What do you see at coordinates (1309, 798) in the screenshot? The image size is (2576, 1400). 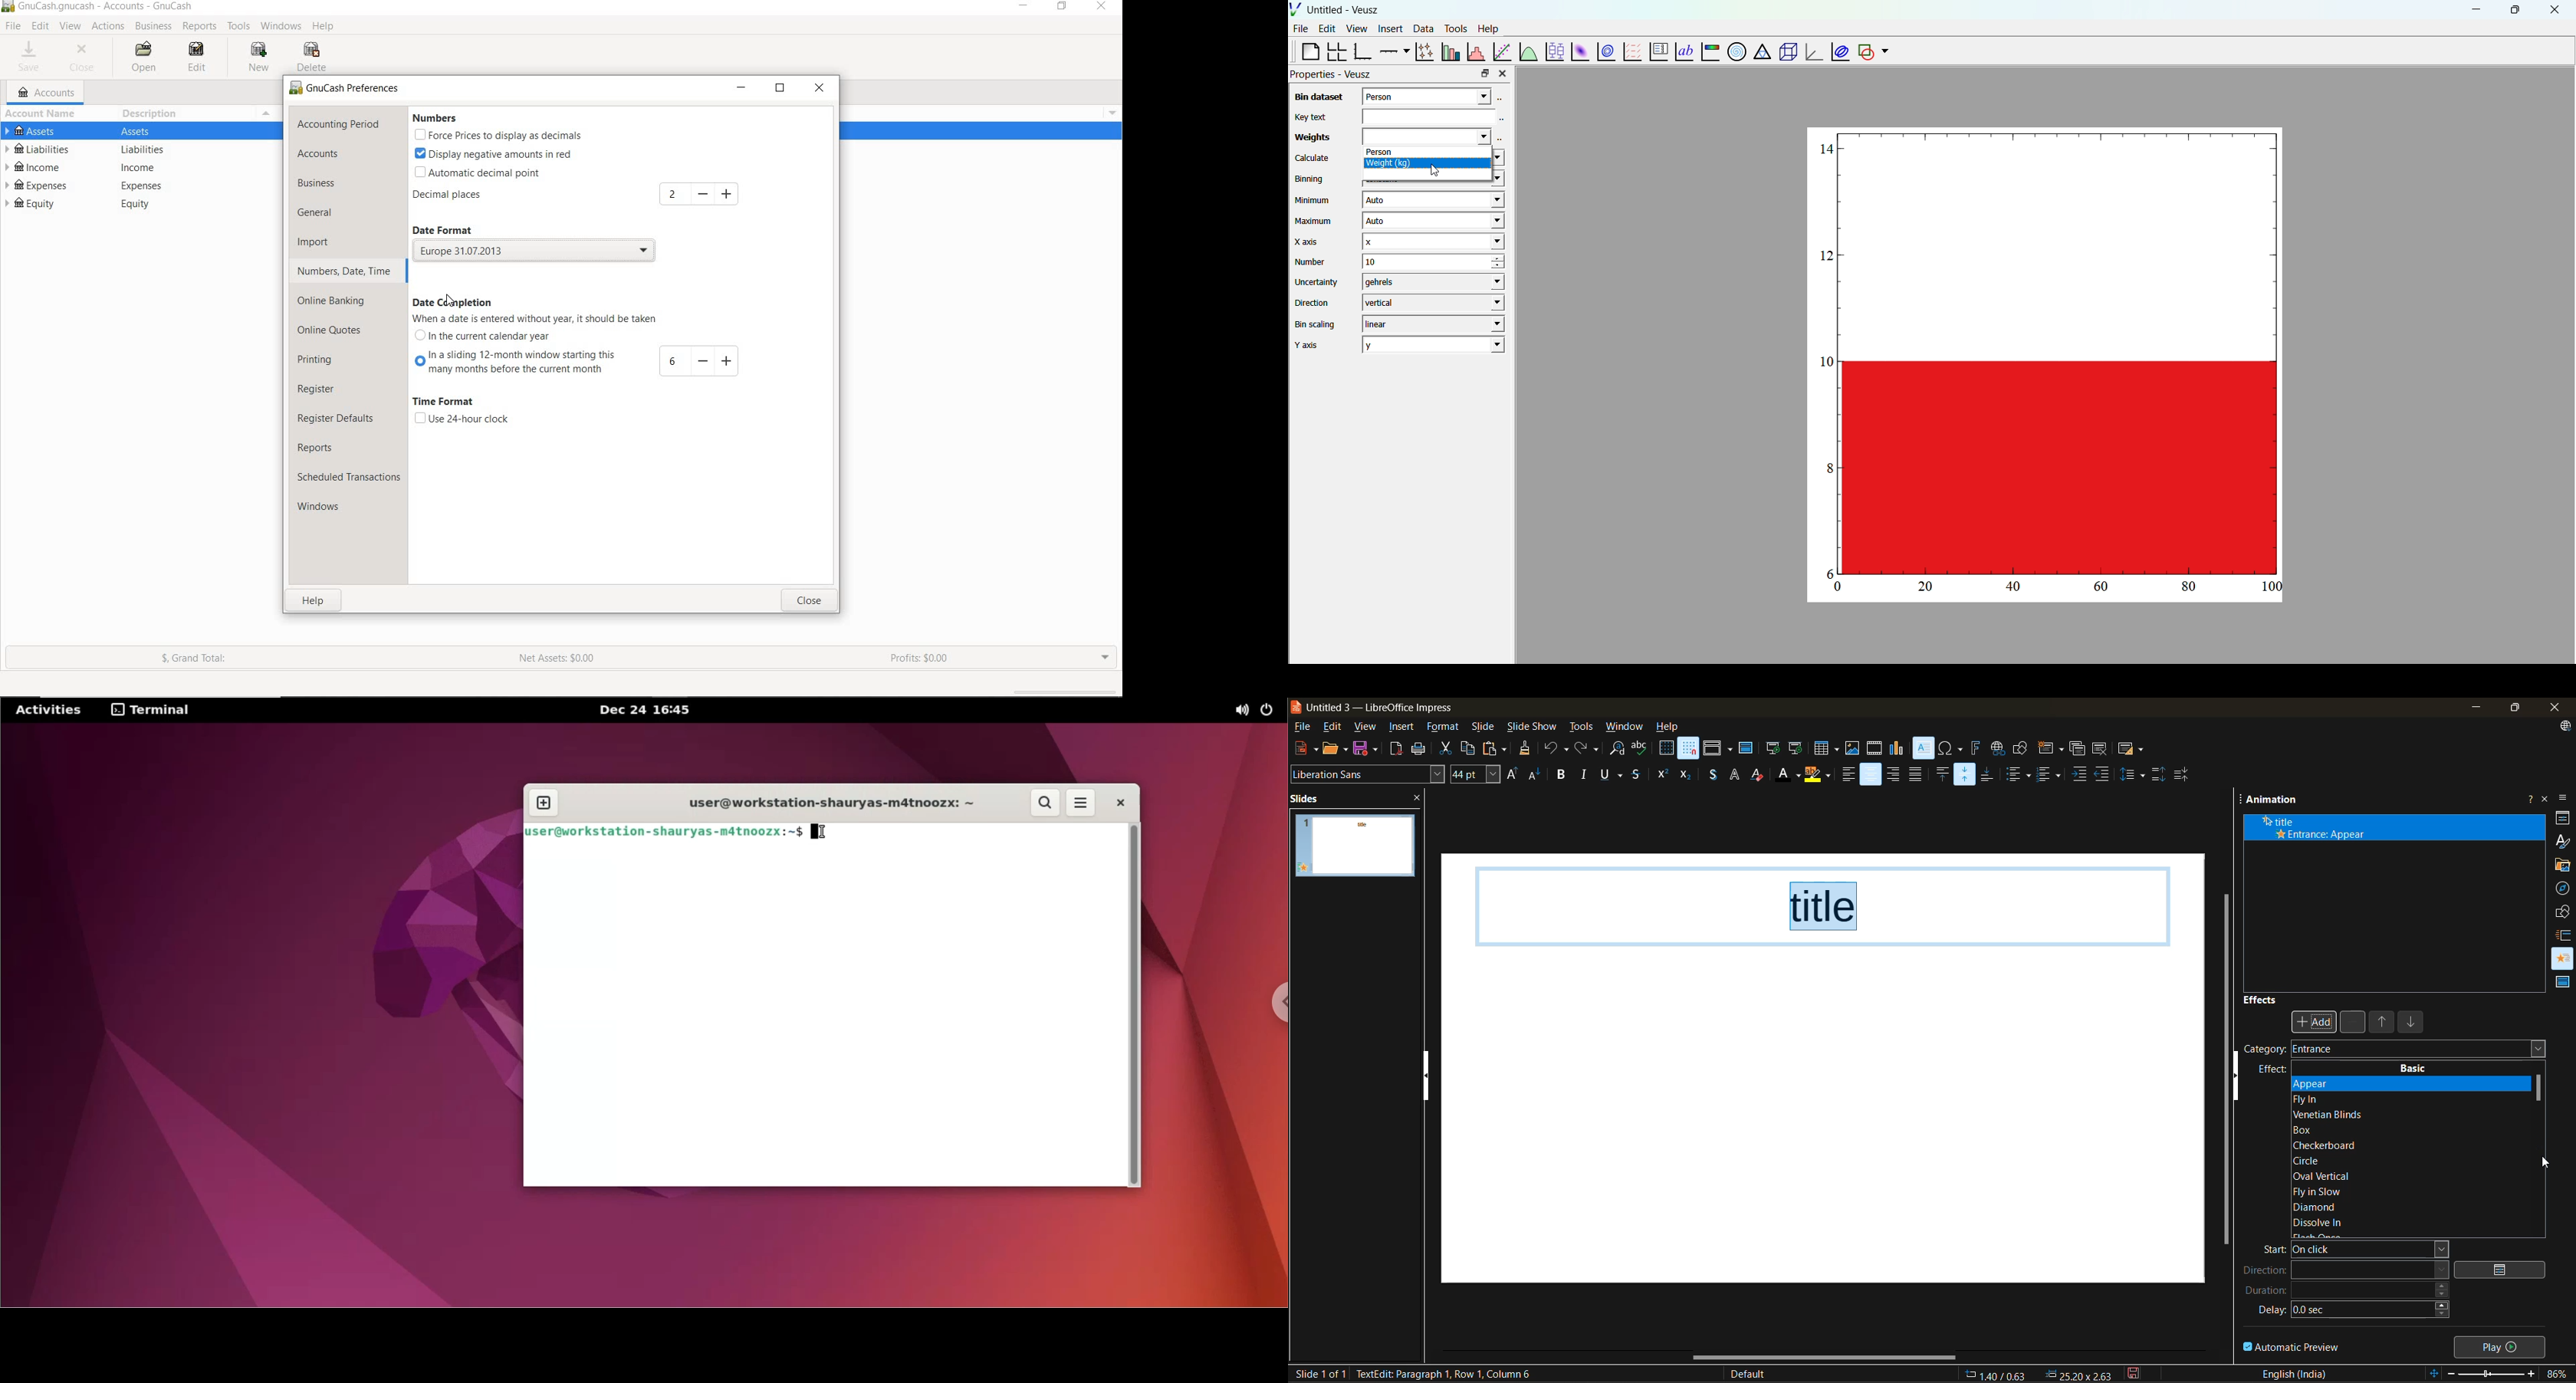 I see `slides` at bounding box center [1309, 798].